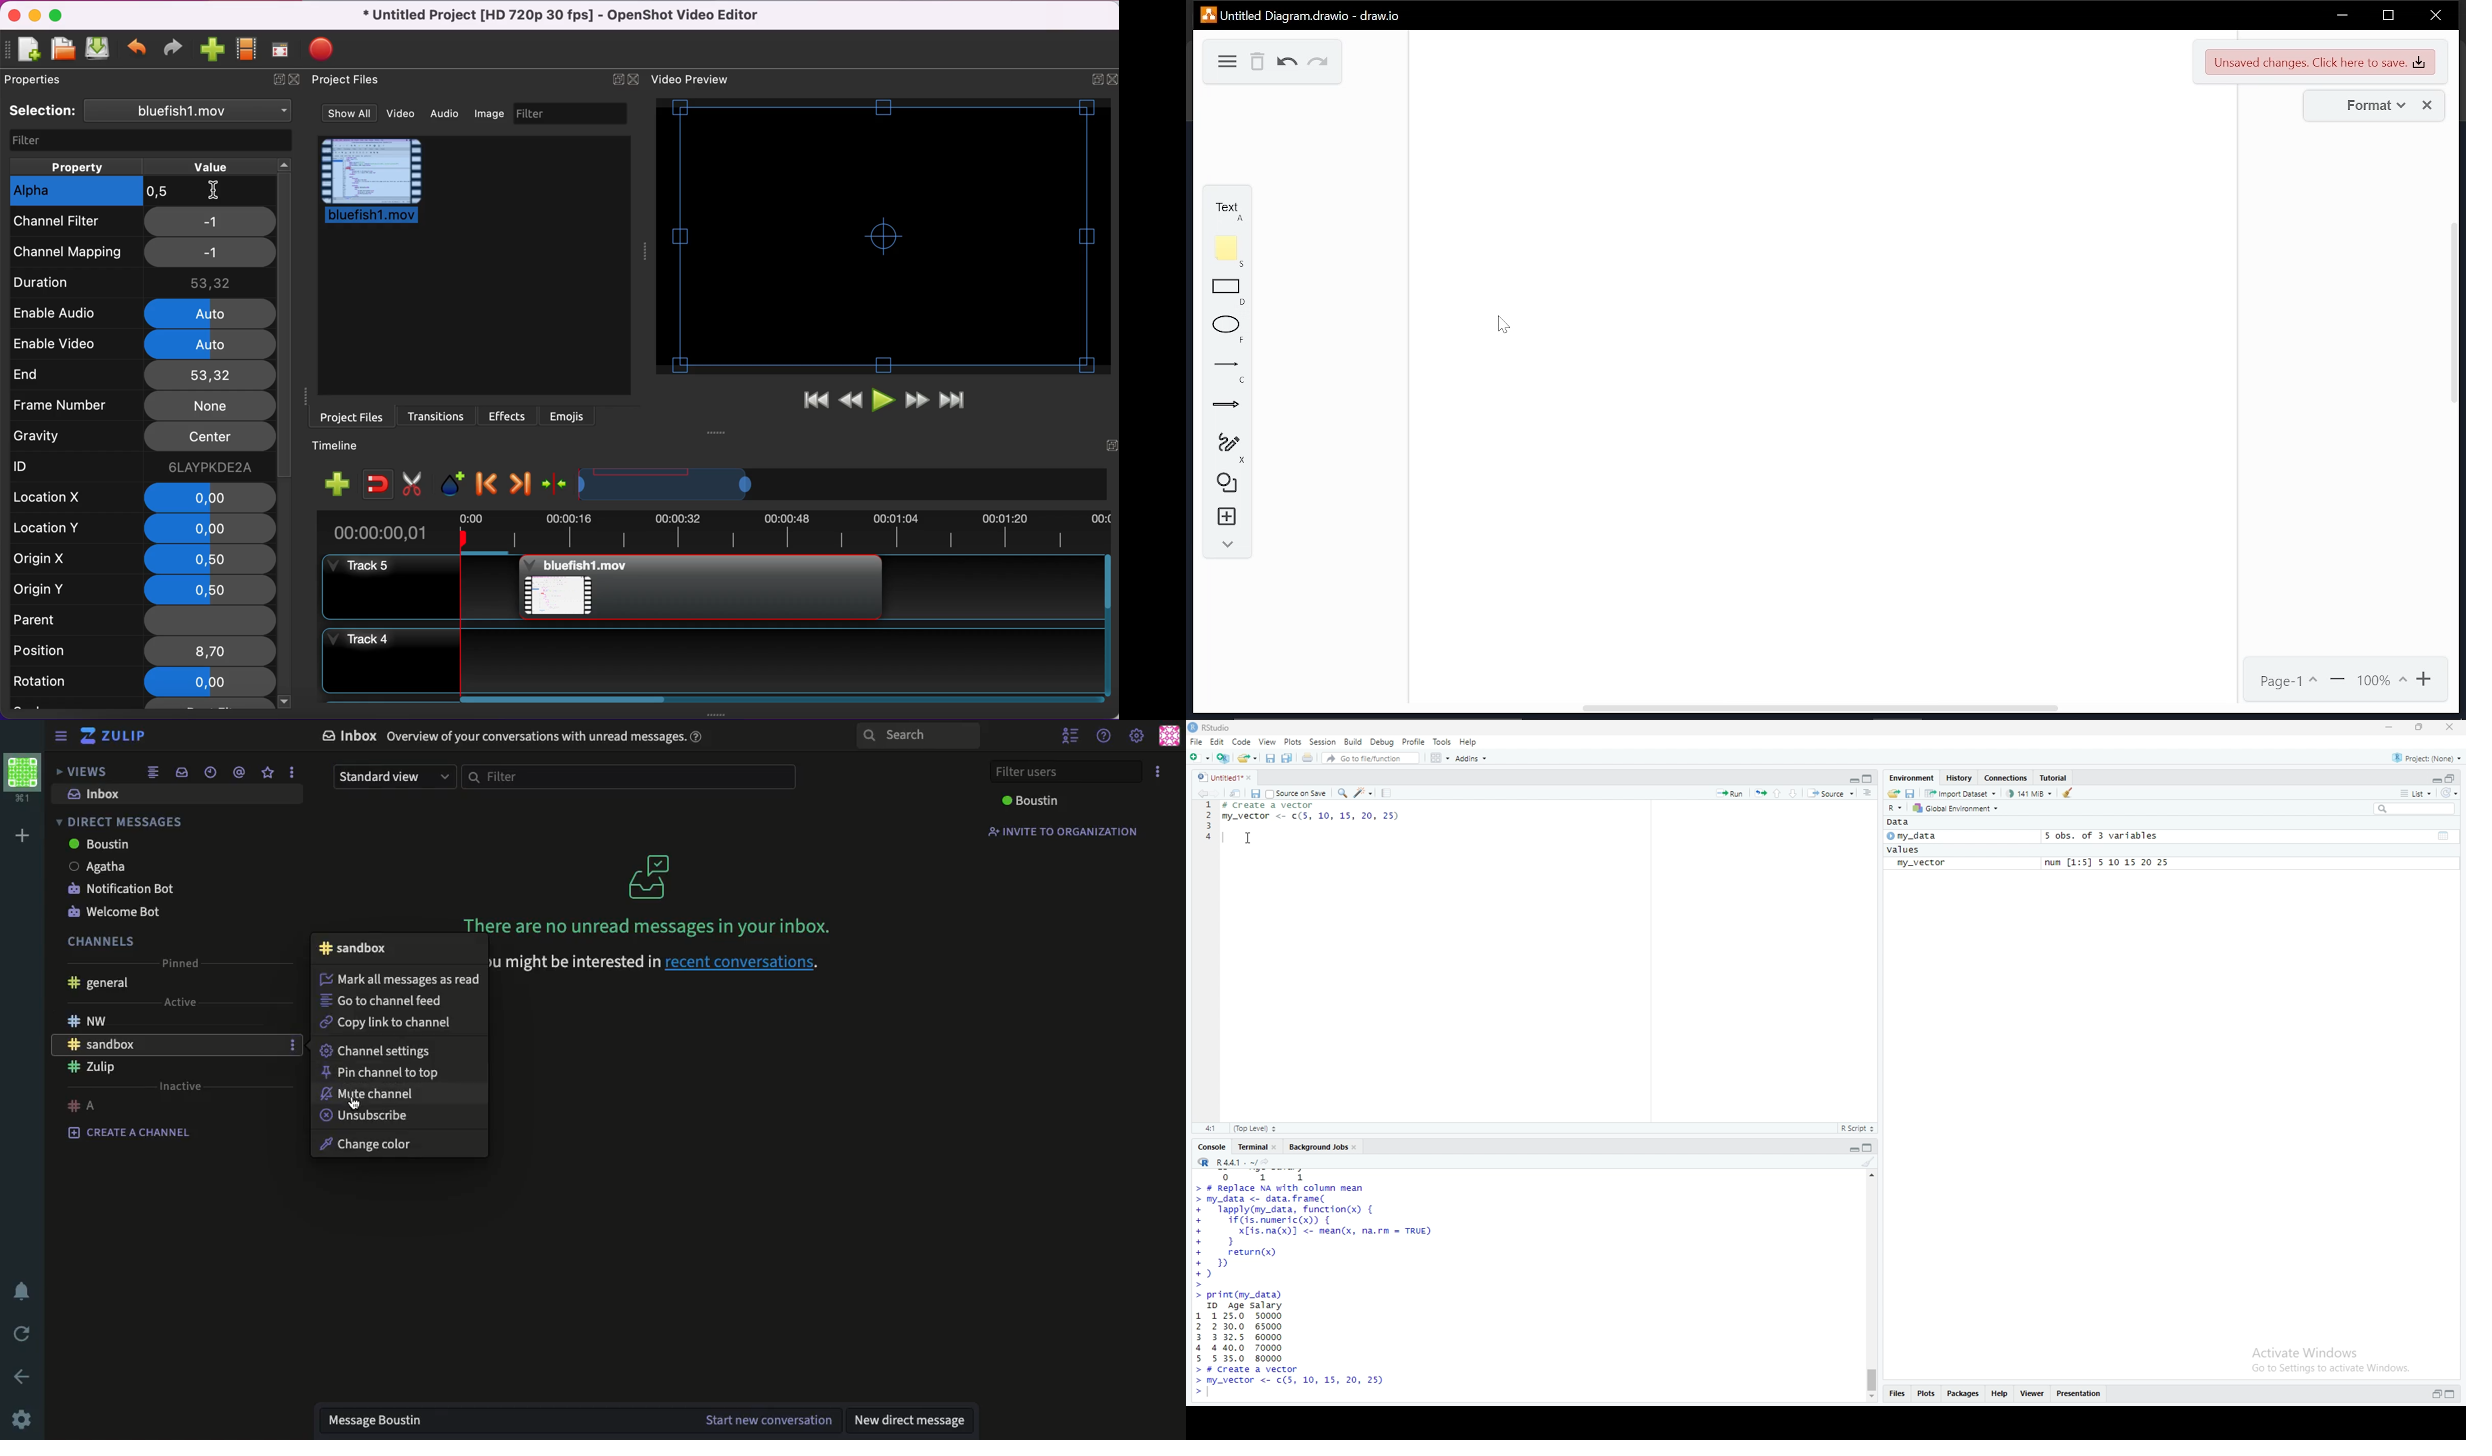 The image size is (2492, 1456). What do you see at coordinates (1437, 758) in the screenshot?
I see `workspace pane` at bounding box center [1437, 758].